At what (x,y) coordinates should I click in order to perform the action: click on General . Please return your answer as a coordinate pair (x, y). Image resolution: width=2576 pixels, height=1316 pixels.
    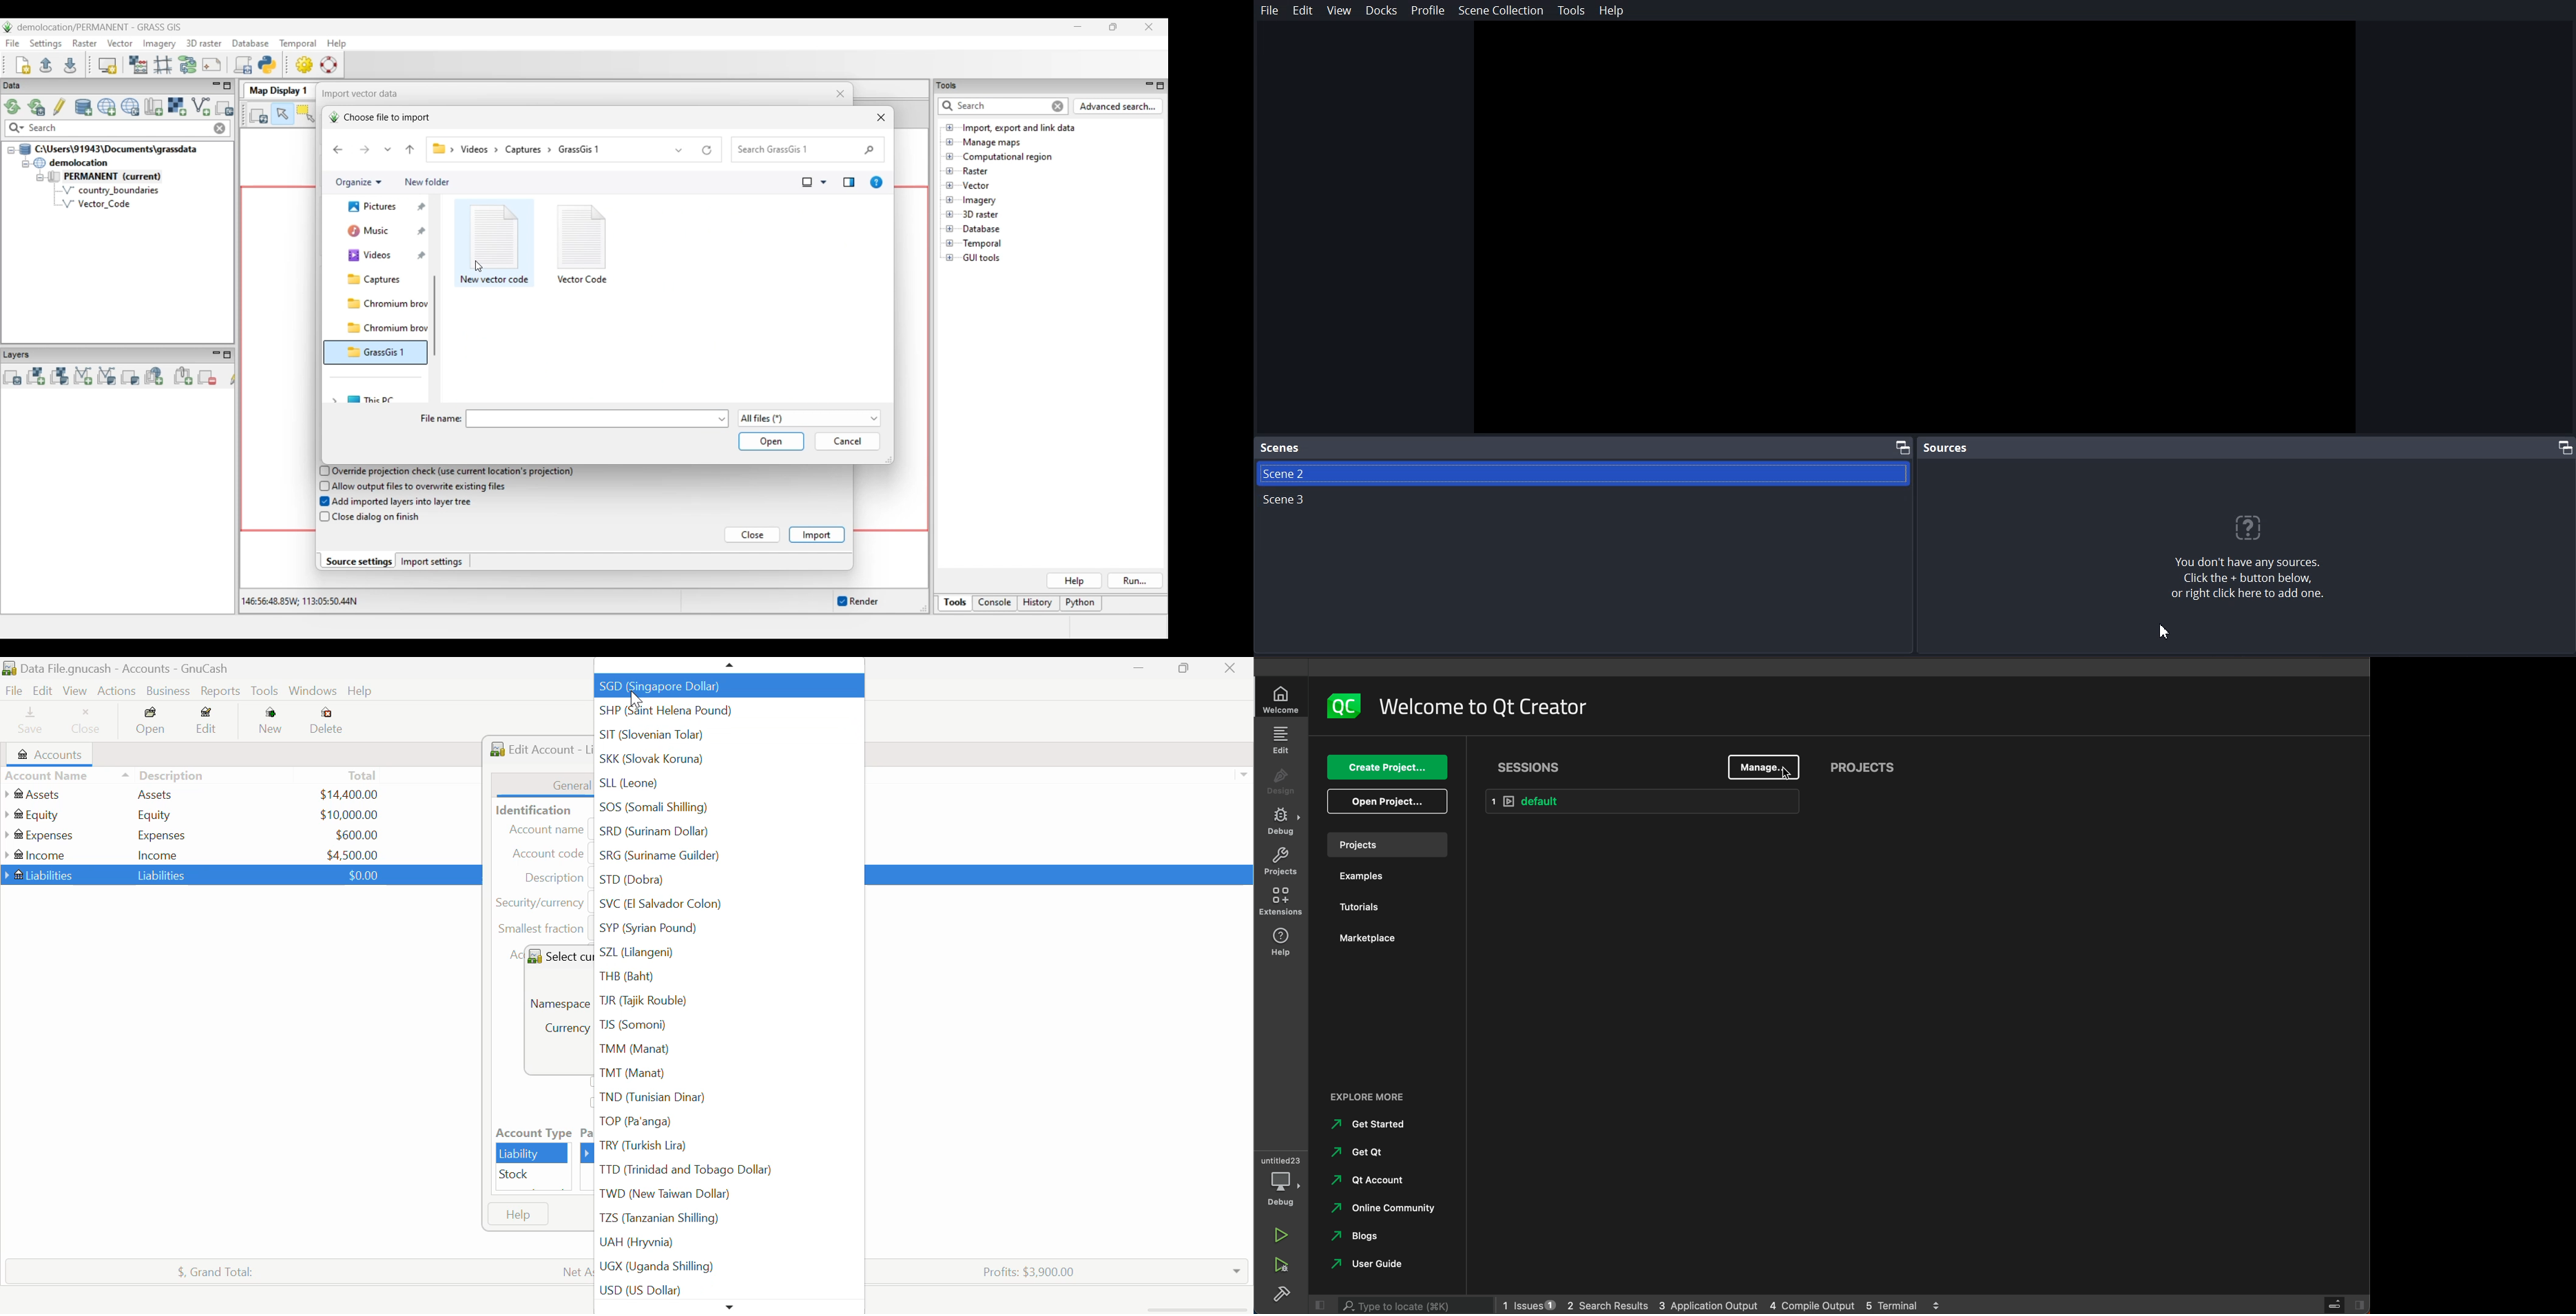
    Looking at the image, I should click on (543, 784).